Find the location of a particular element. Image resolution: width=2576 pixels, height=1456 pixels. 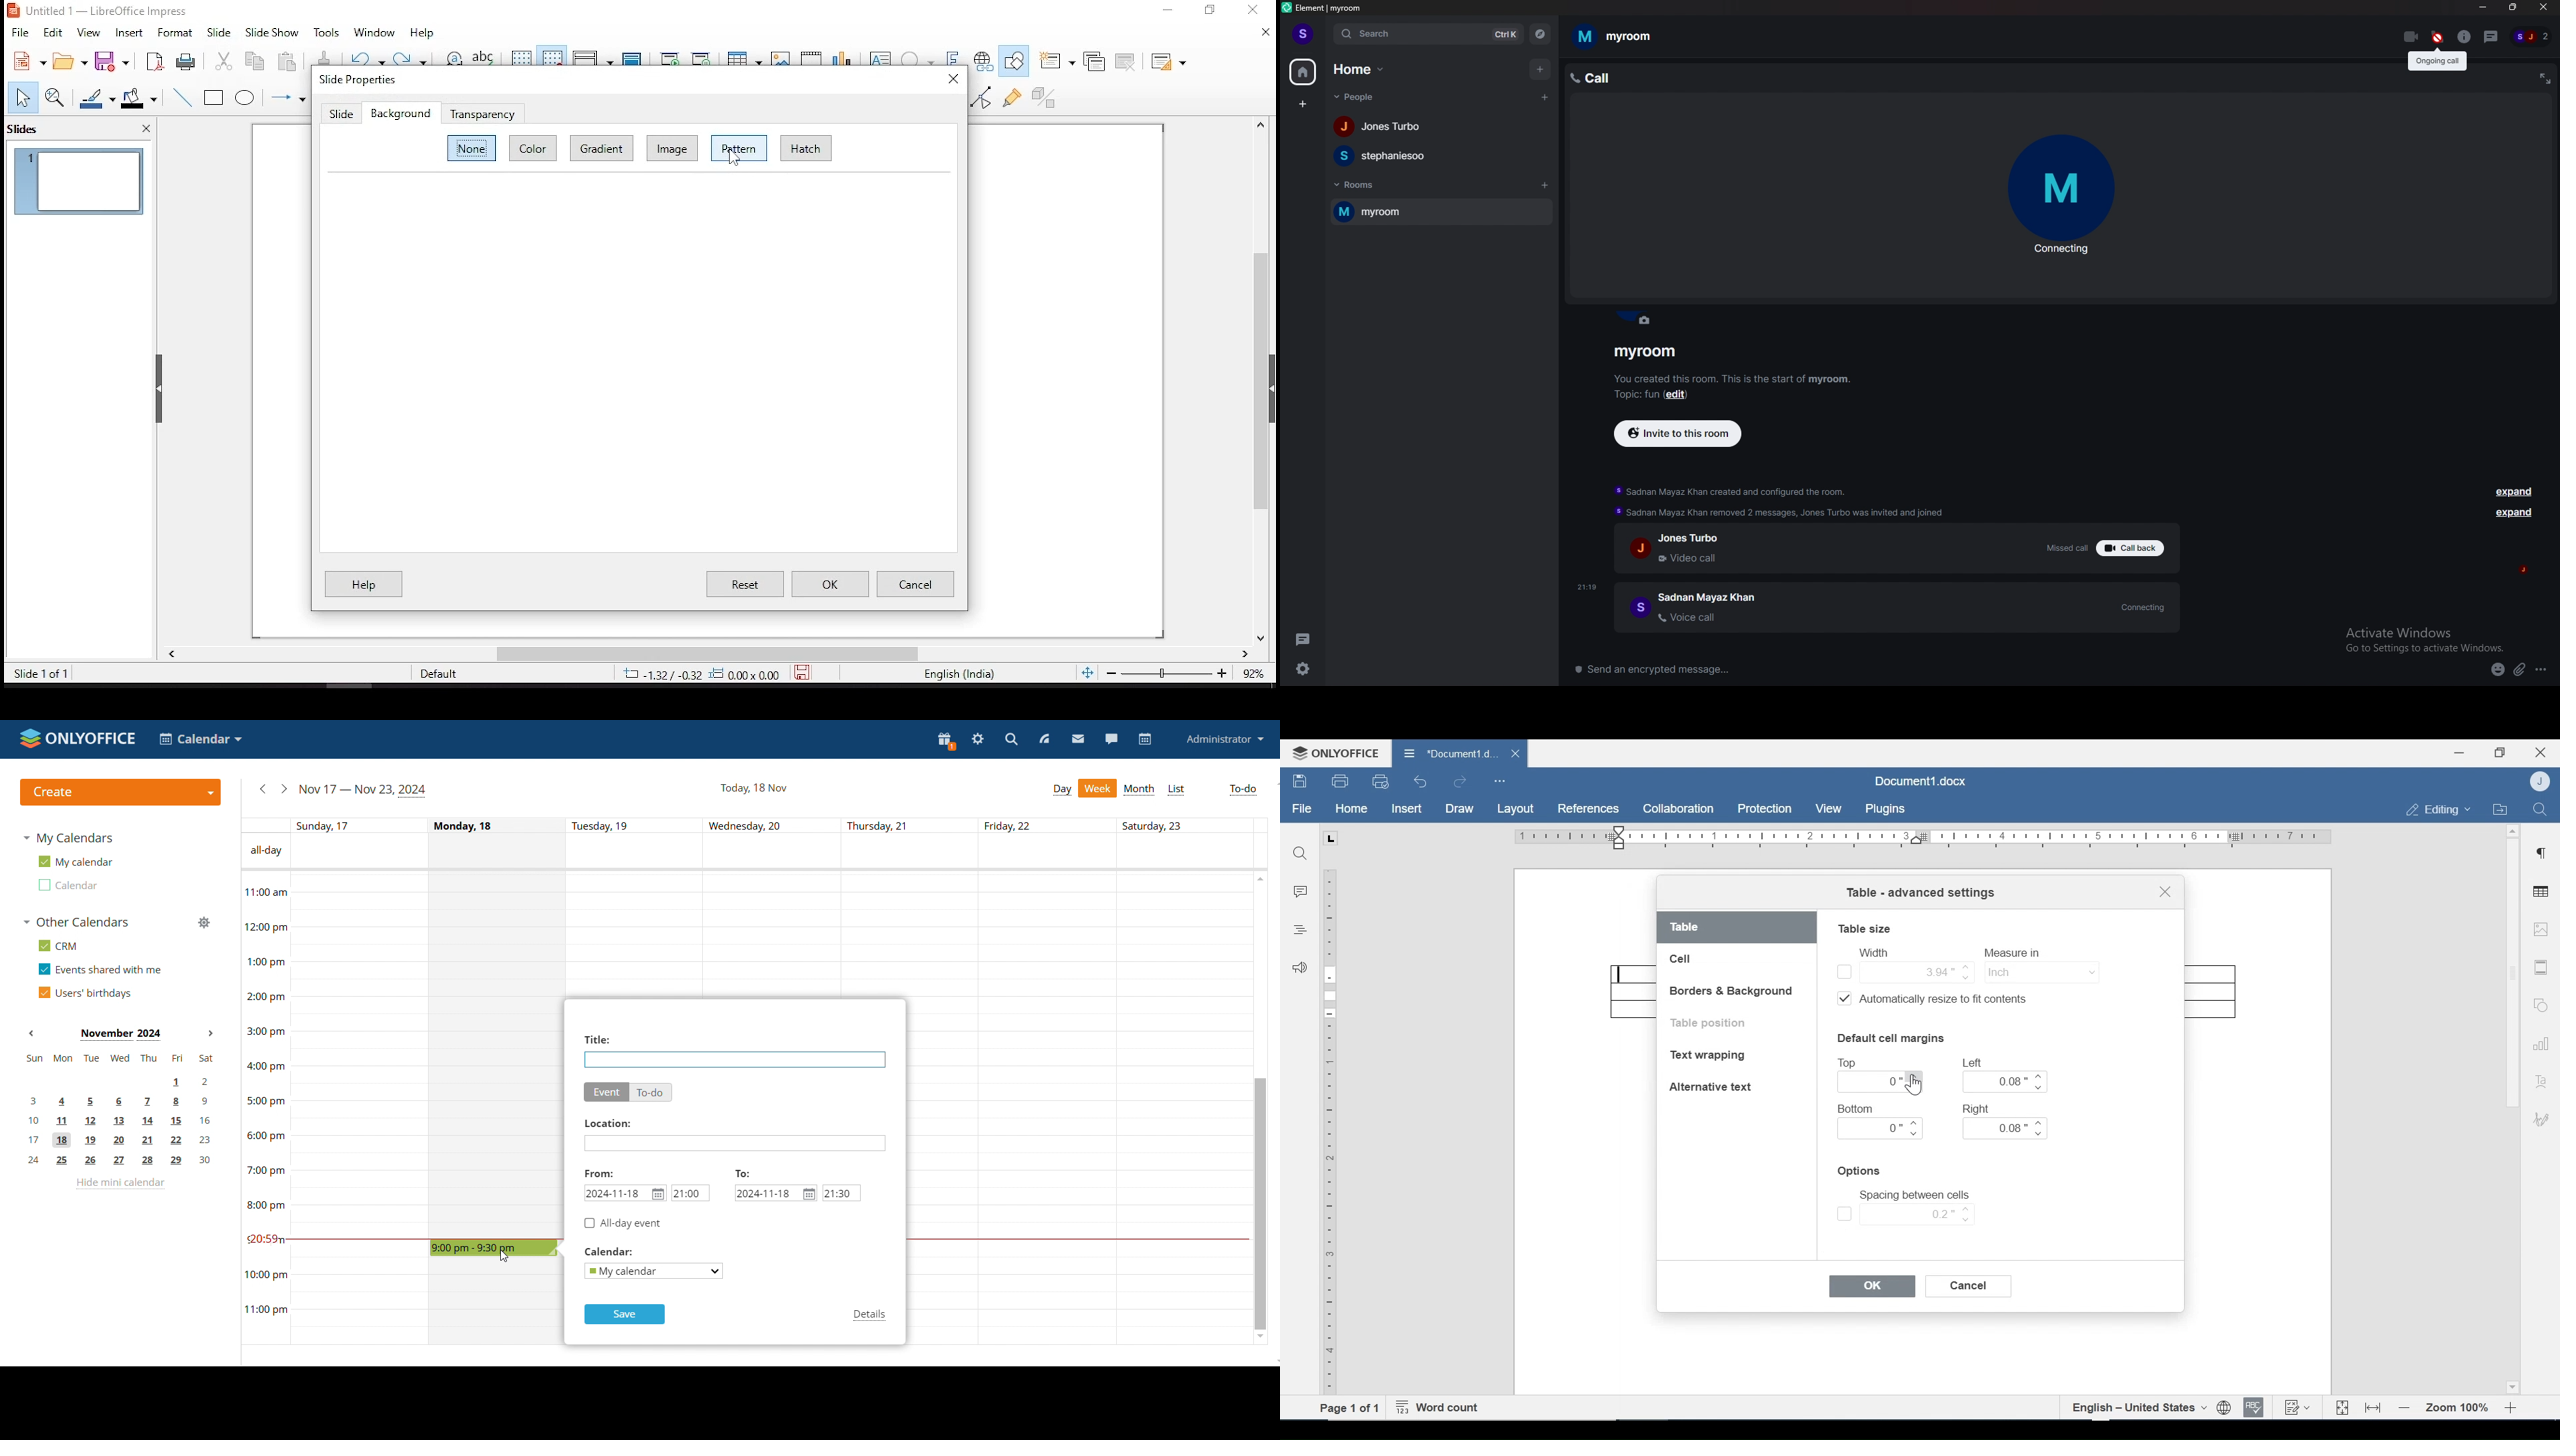

Table position is located at coordinates (1712, 1023).